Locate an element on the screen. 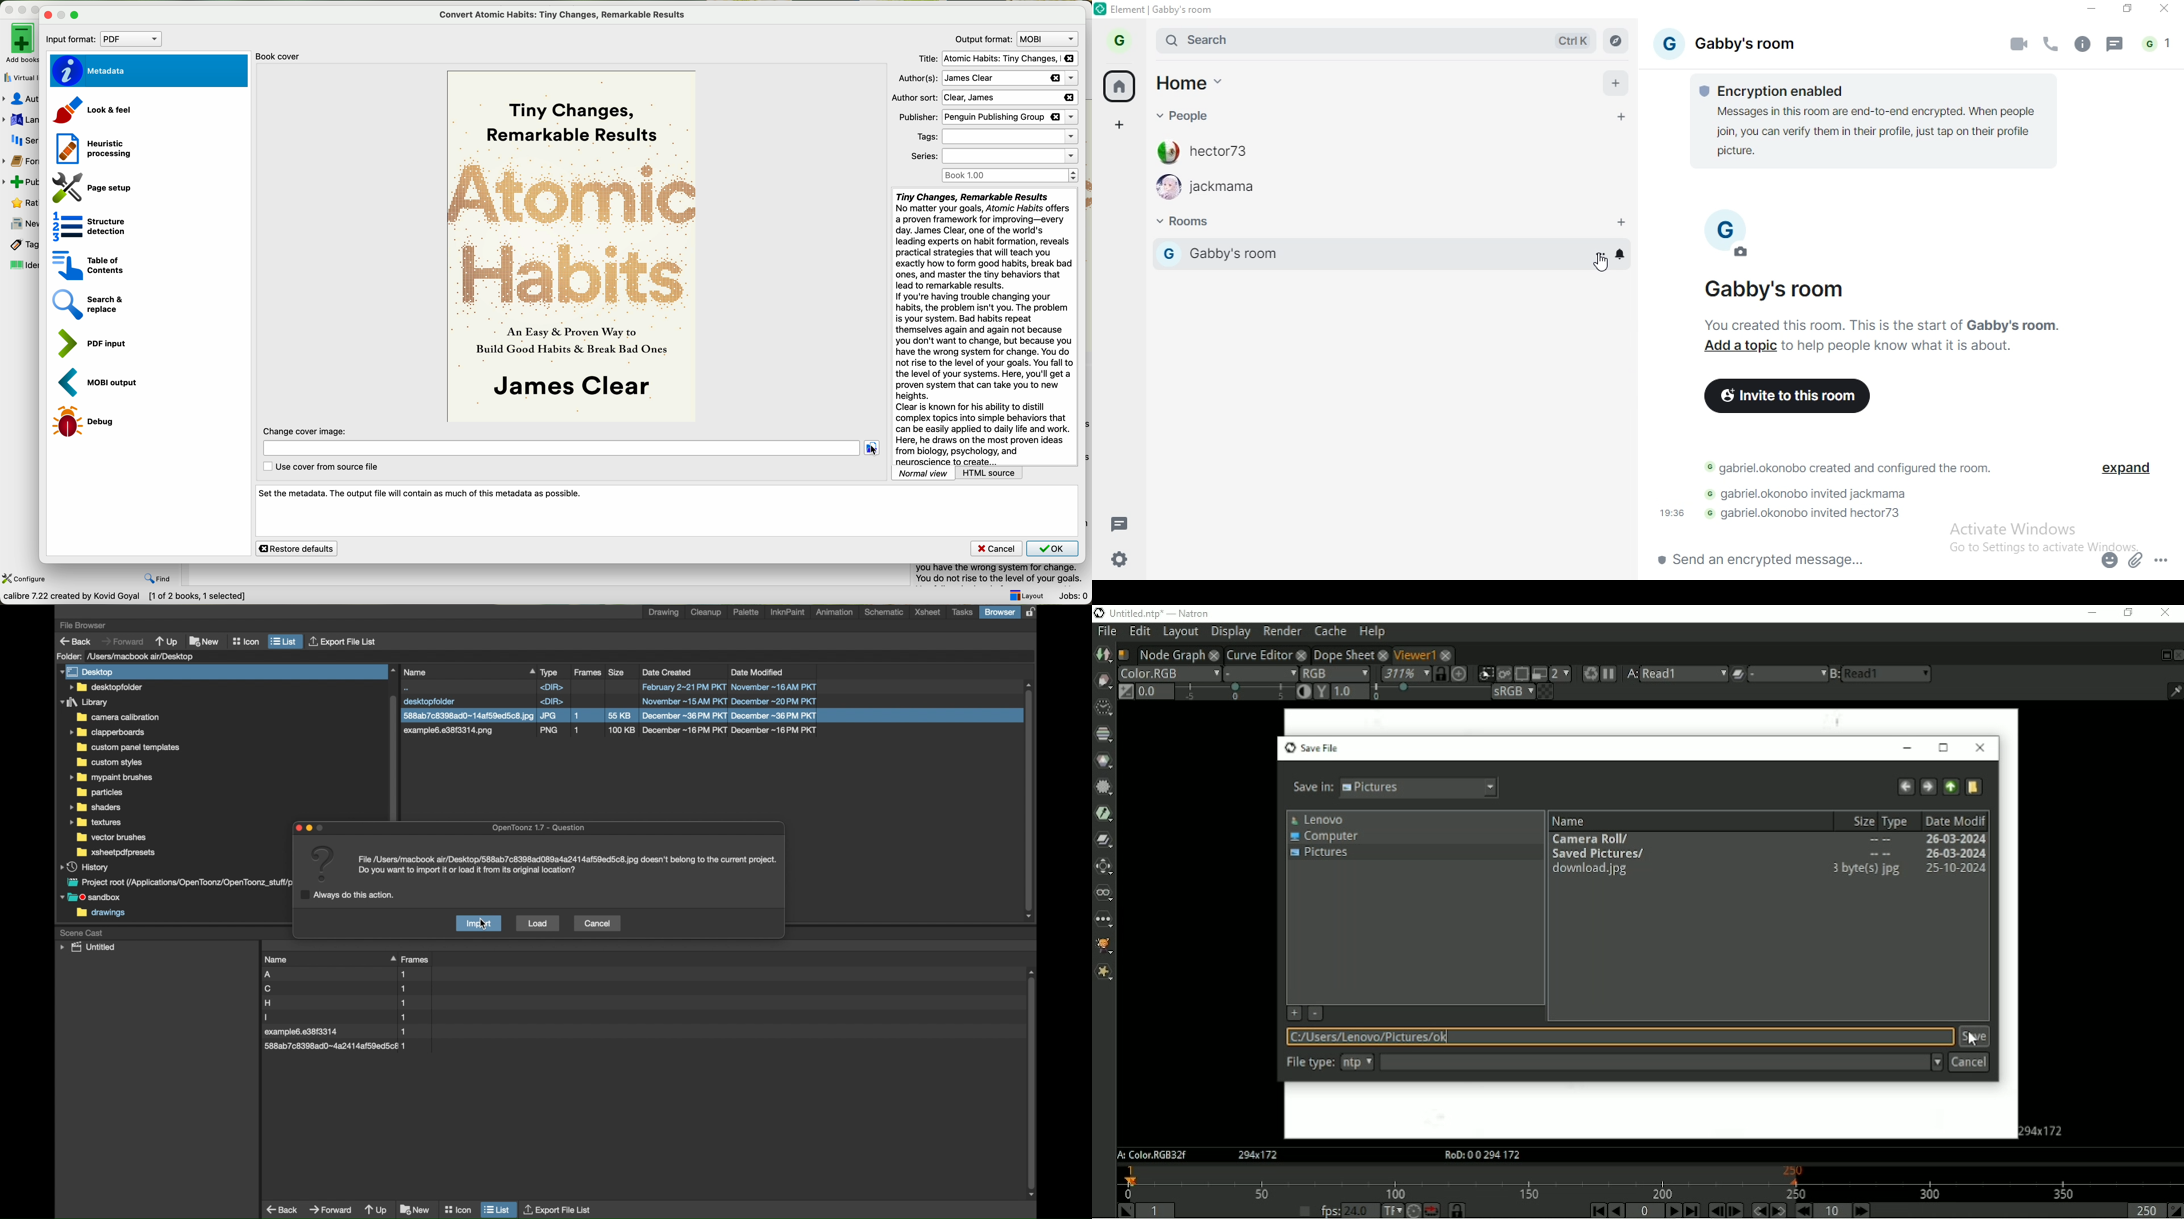  metadata is located at coordinates (148, 70).